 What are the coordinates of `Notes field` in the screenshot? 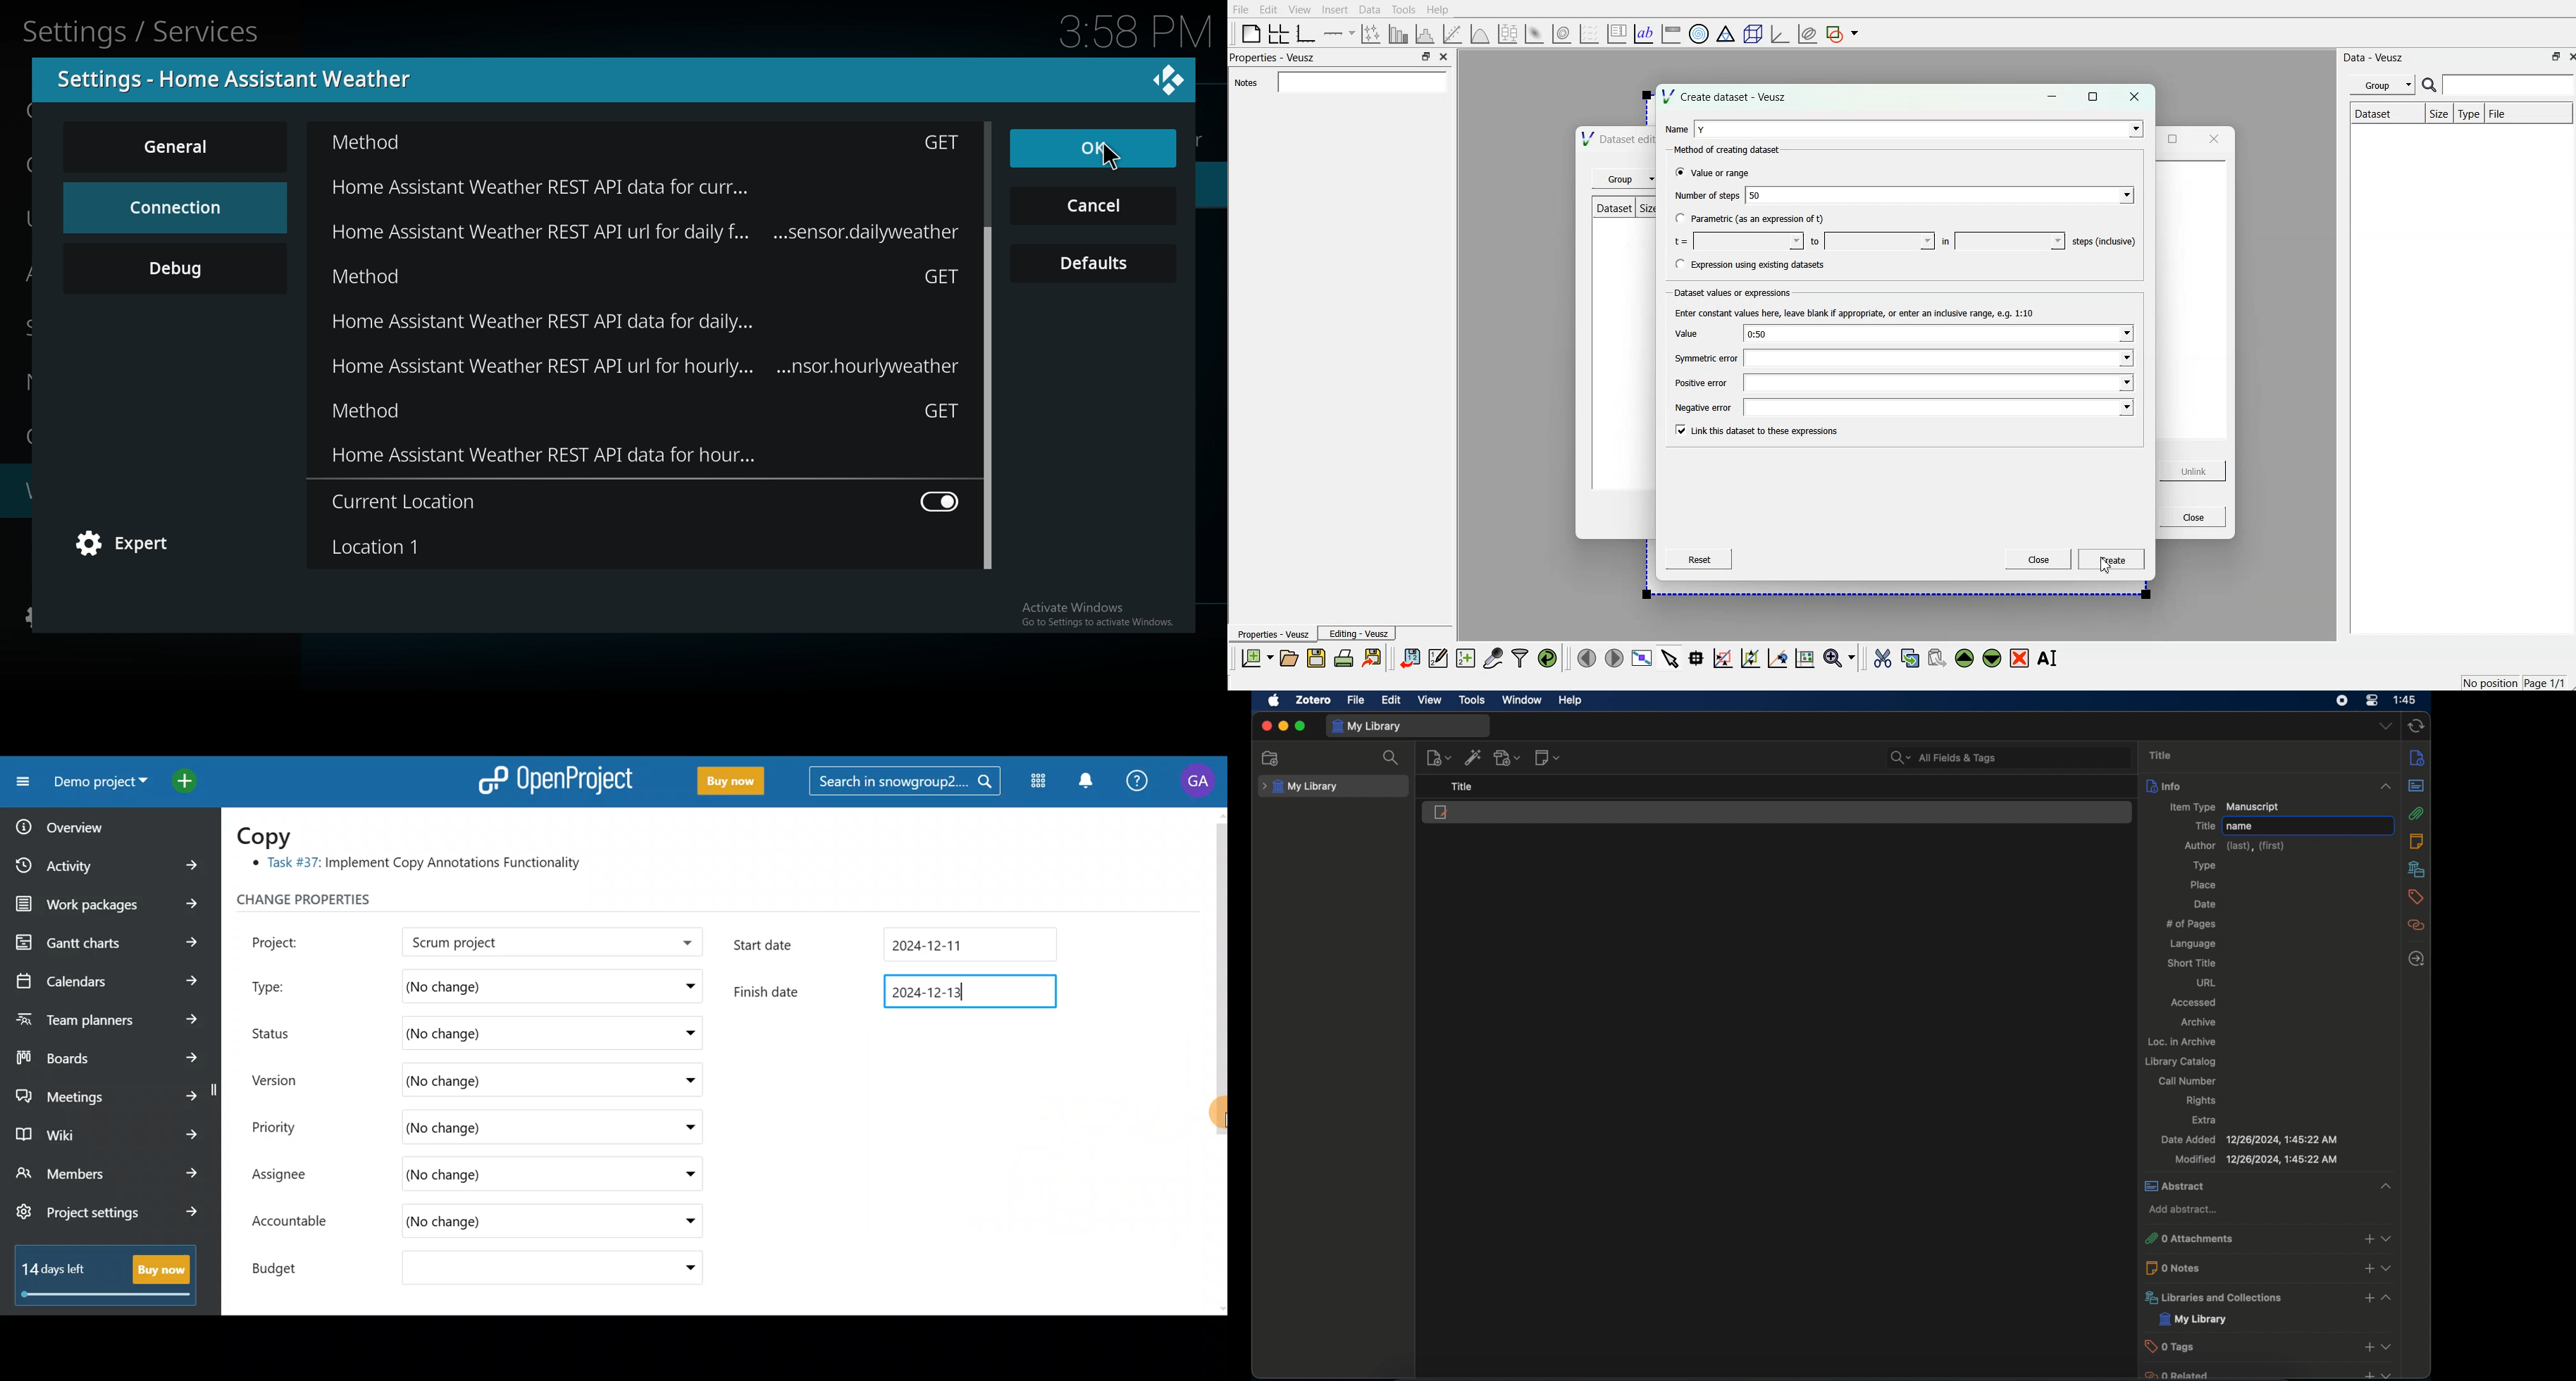 It's located at (1361, 81).